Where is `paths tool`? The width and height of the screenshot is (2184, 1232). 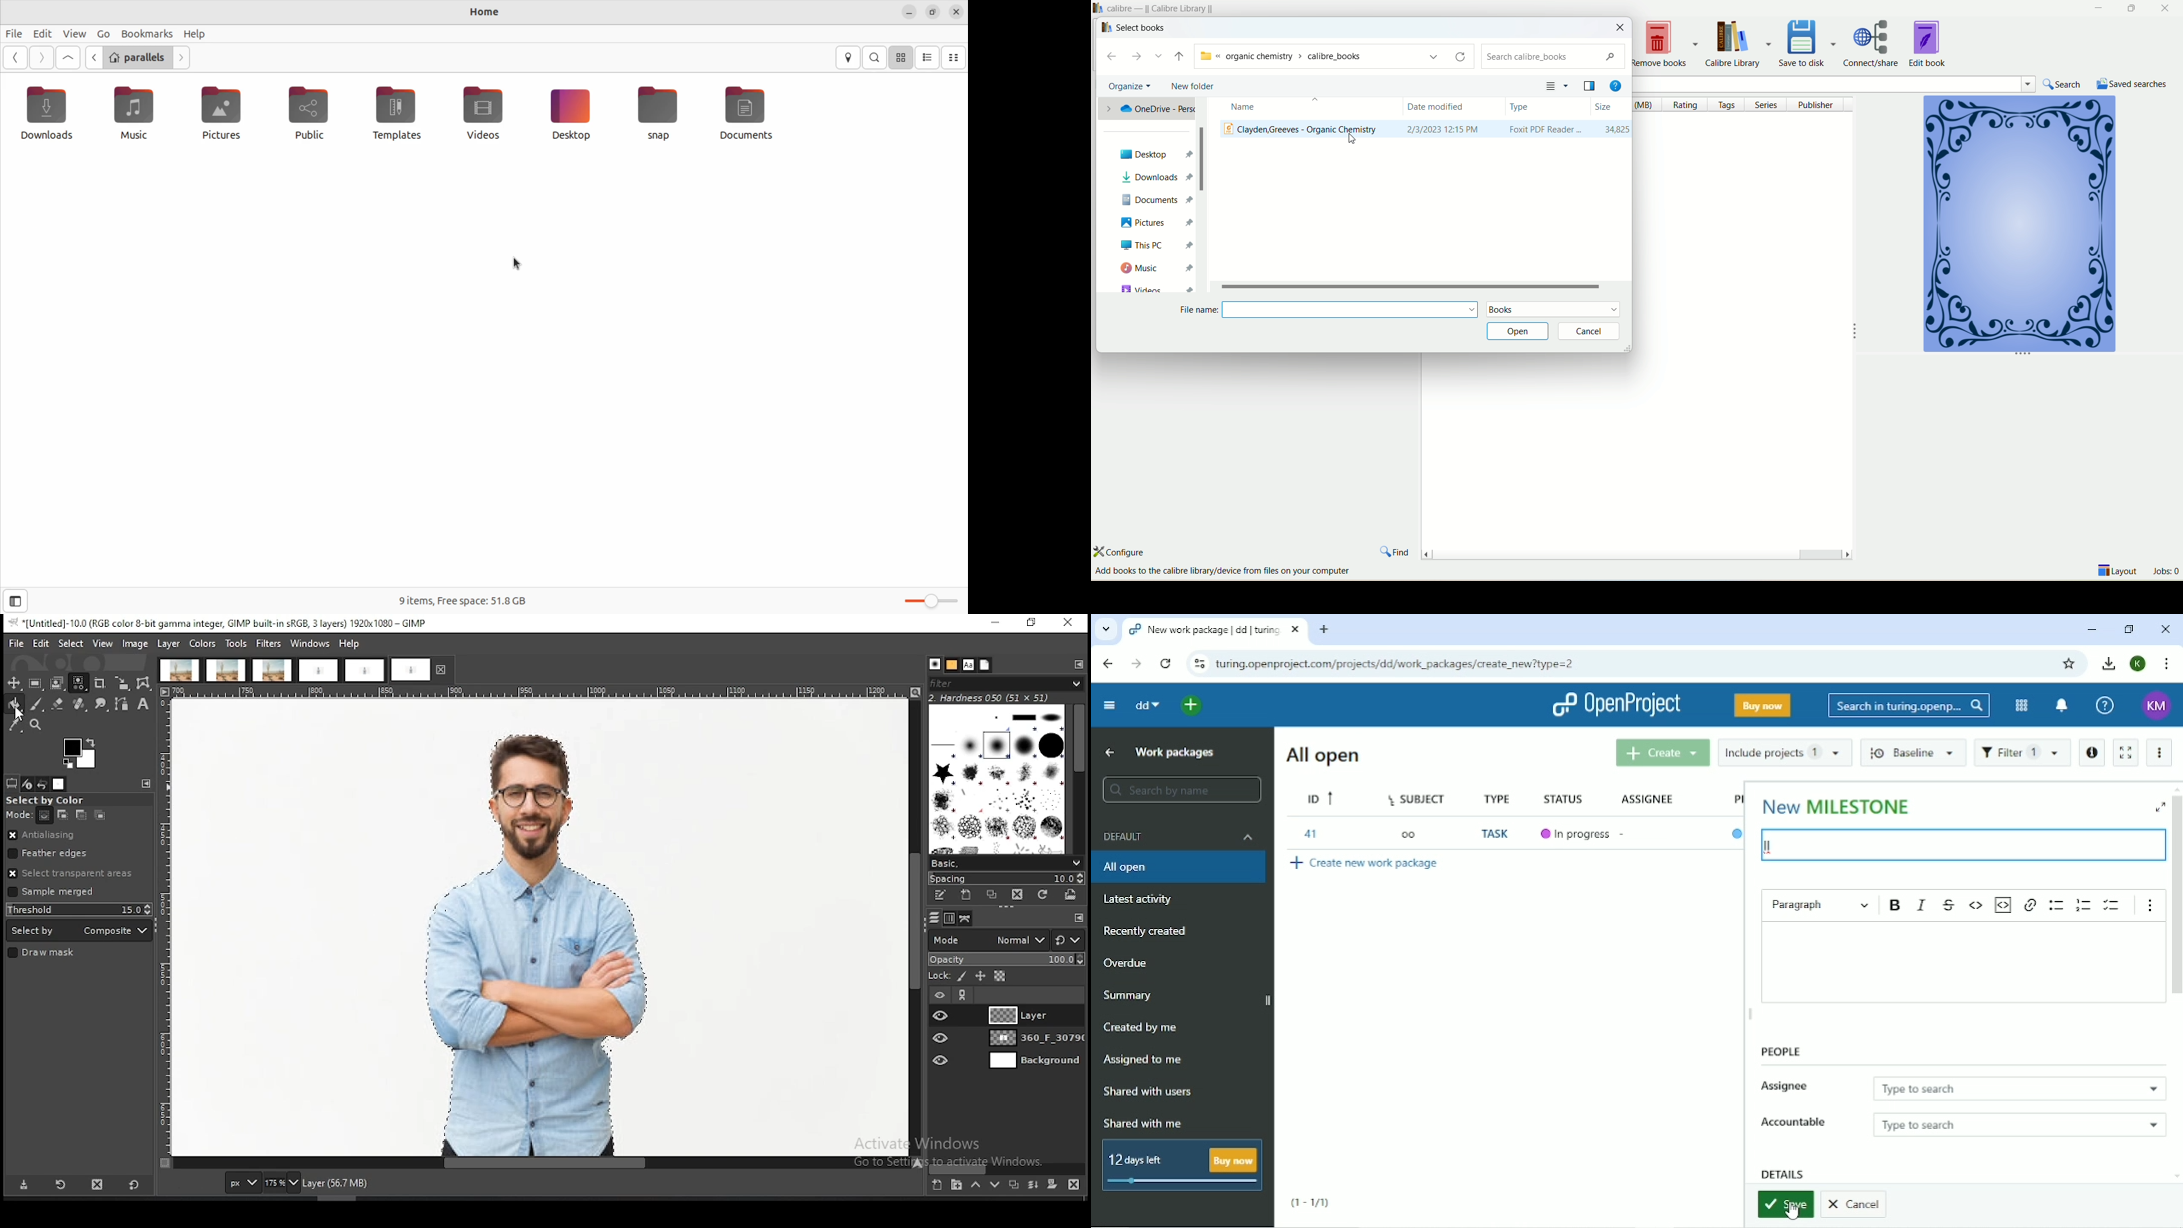 paths tool is located at coordinates (124, 705).